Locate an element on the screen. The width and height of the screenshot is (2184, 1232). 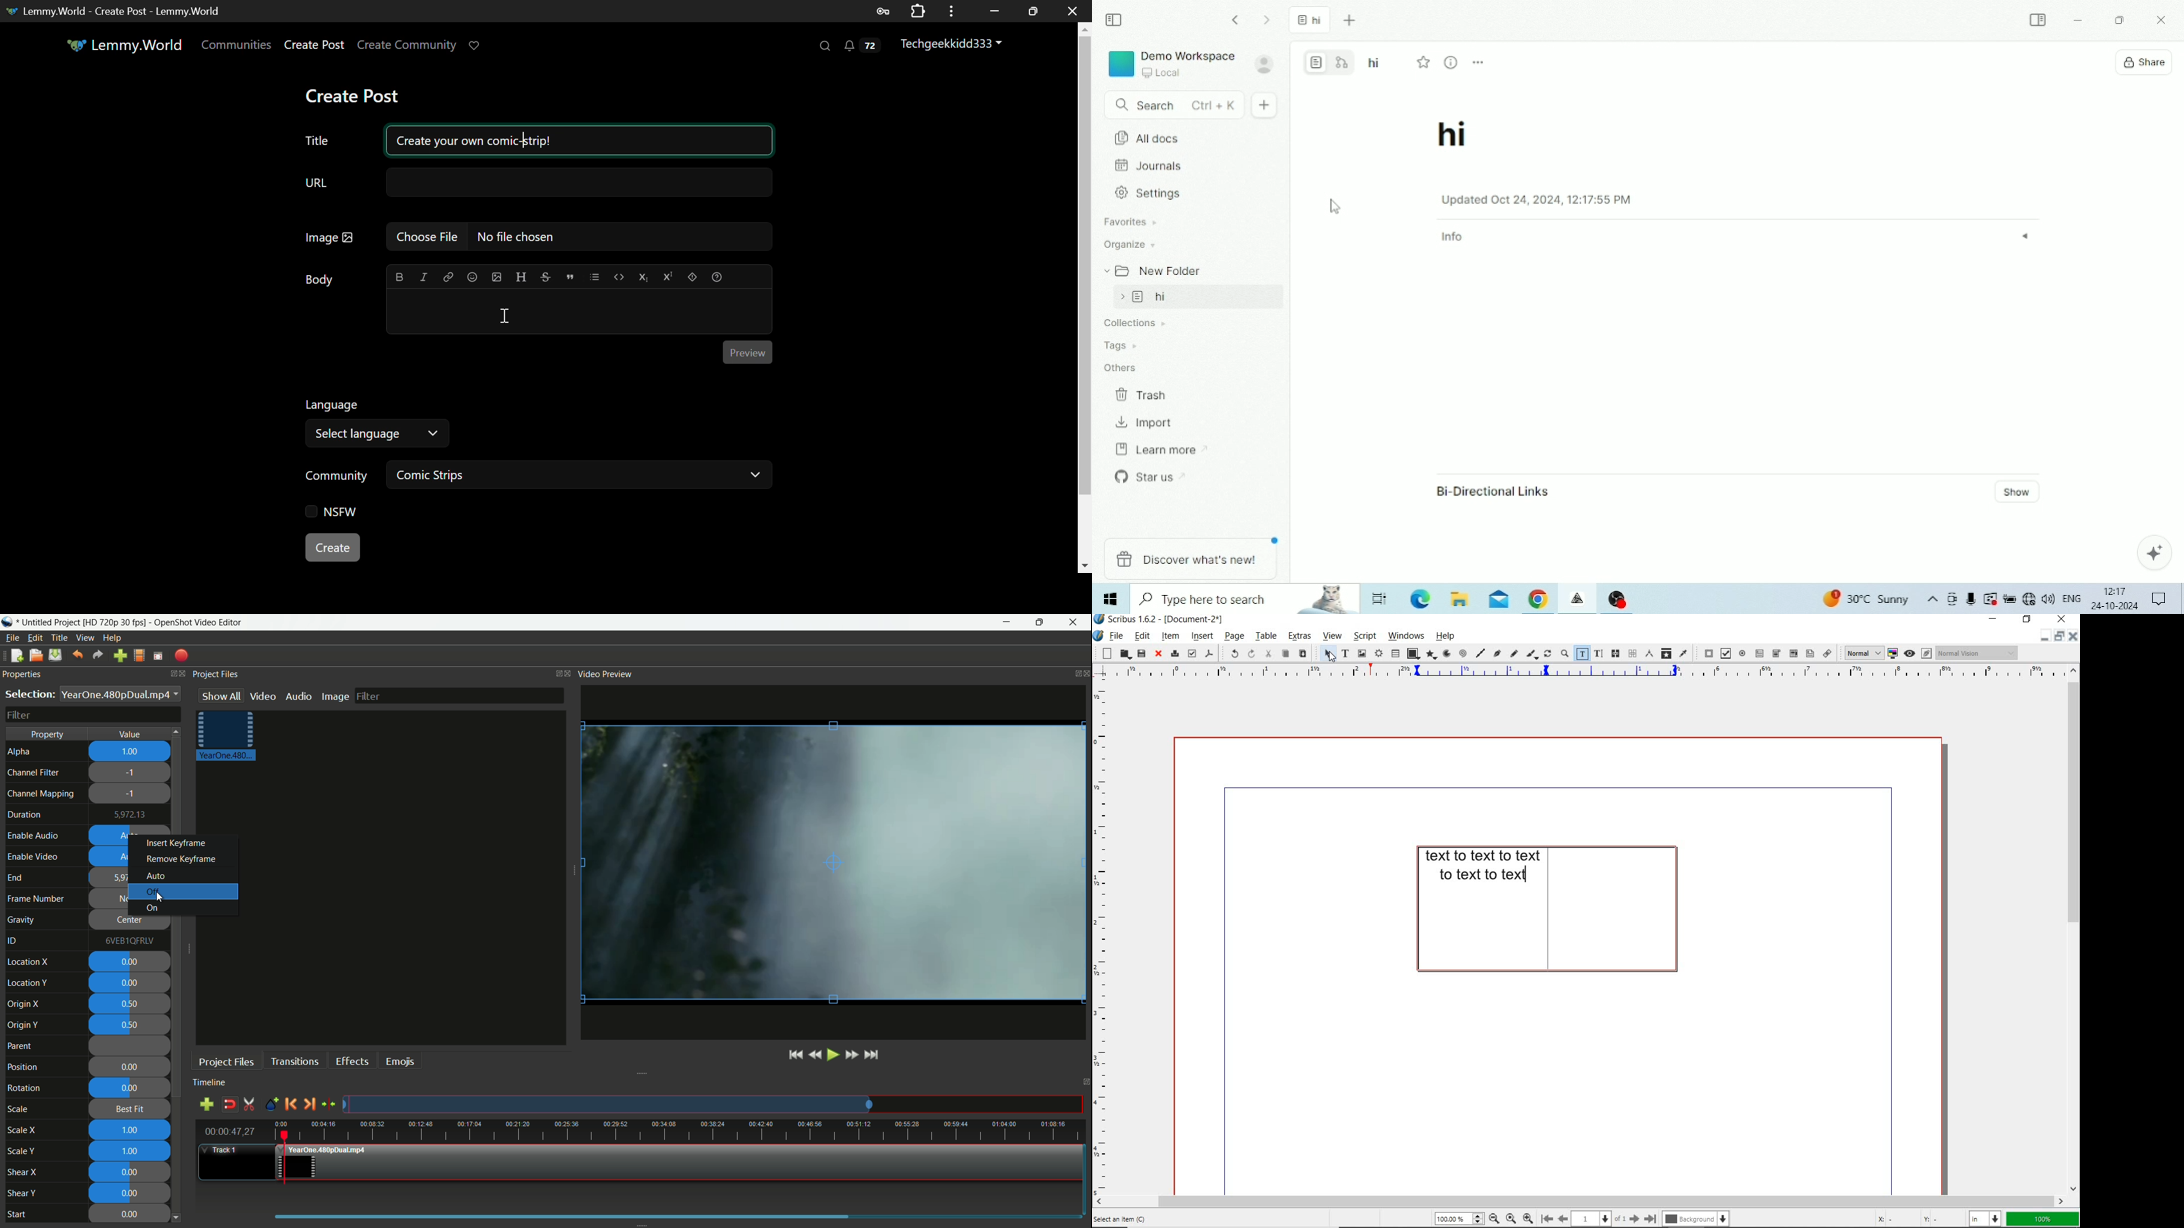
zoom out is located at coordinates (1494, 1218).